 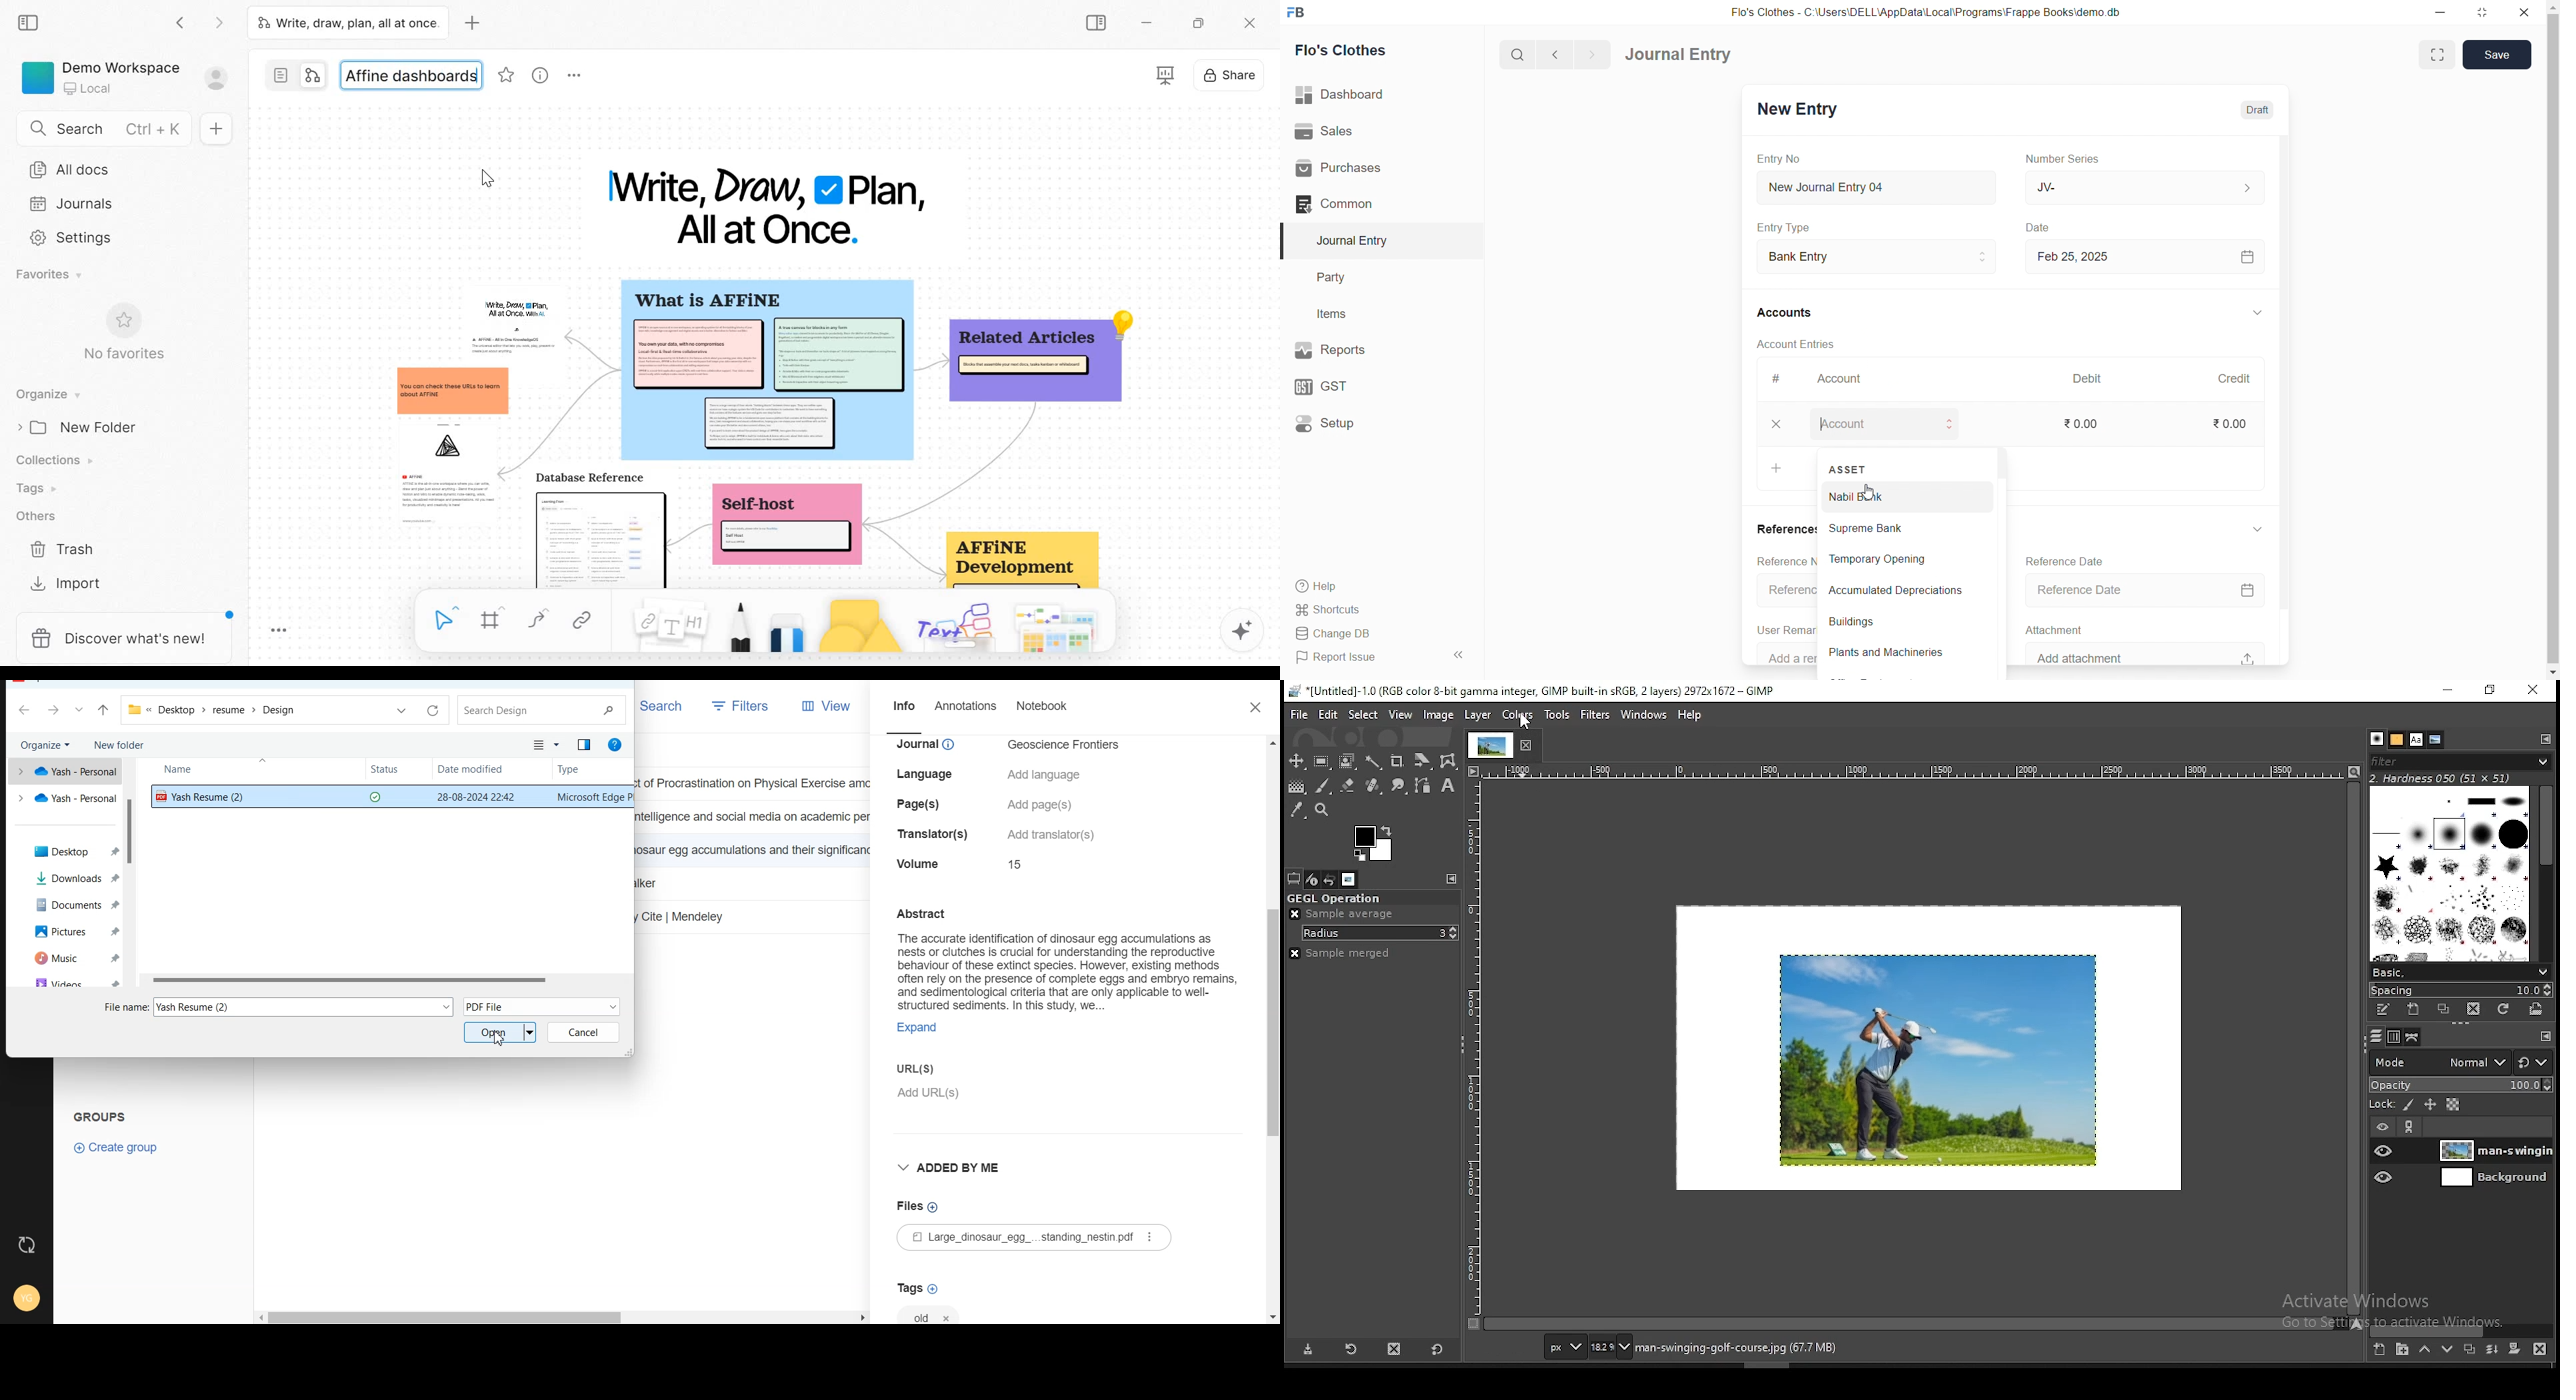 What do you see at coordinates (1312, 1349) in the screenshot?
I see `save tool preset` at bounding box center [1312, 1349].